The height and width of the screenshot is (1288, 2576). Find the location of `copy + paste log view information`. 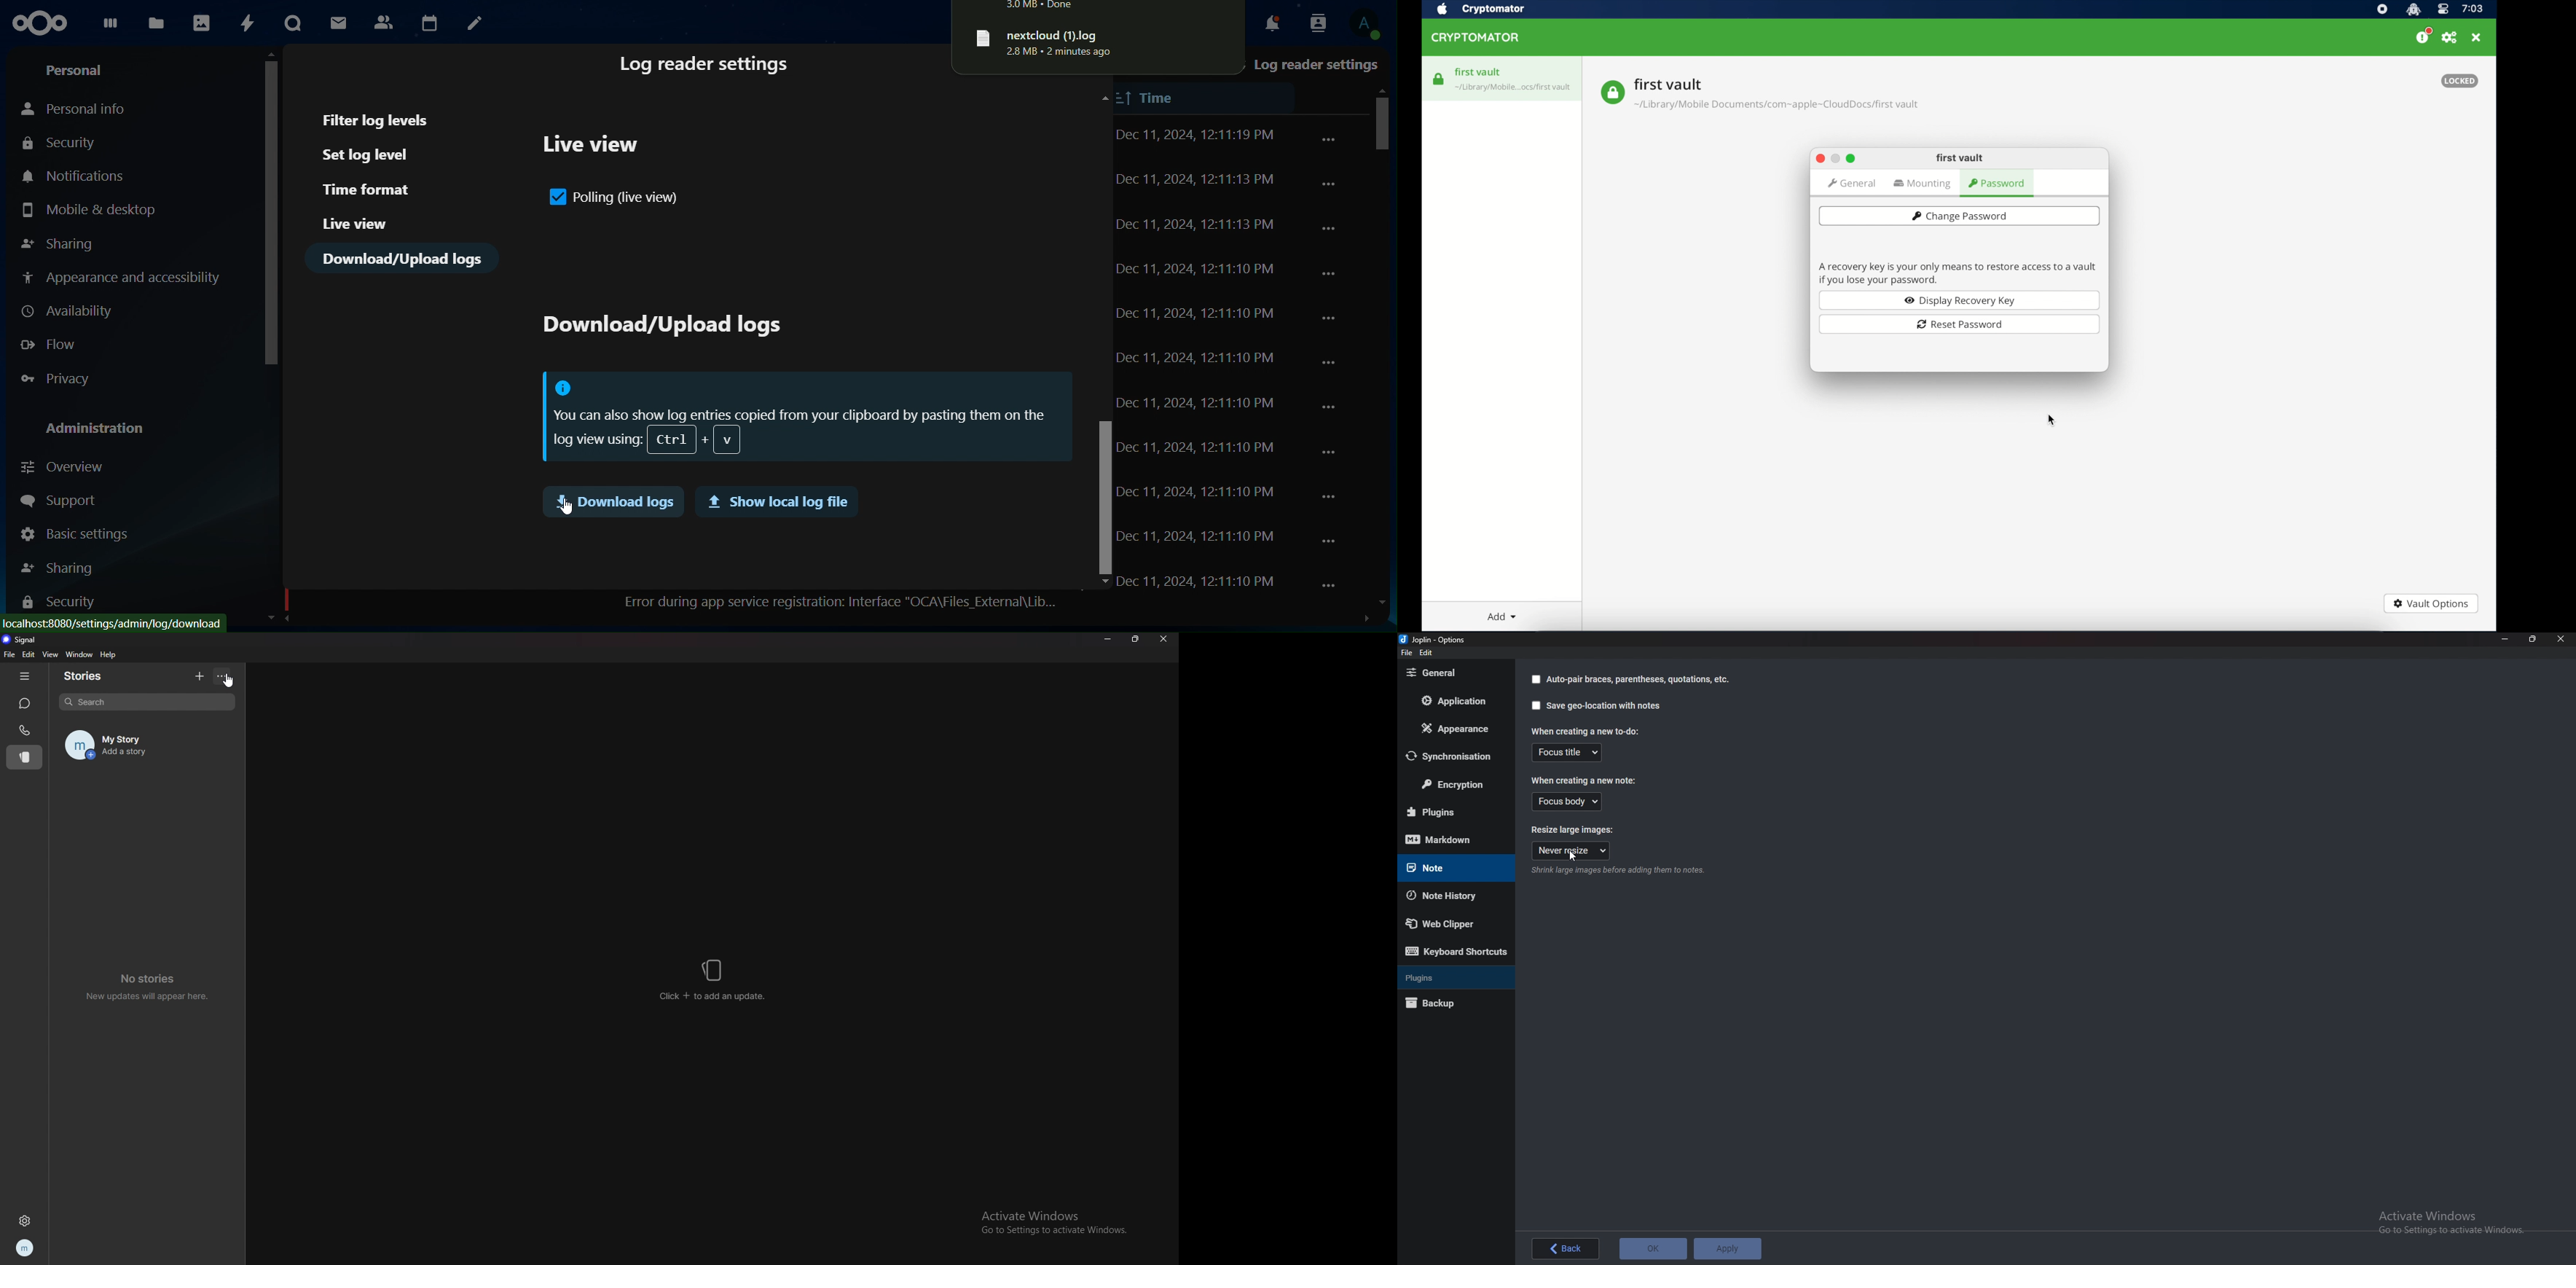

copy + paste log view information is located at coordinates (804, 418).